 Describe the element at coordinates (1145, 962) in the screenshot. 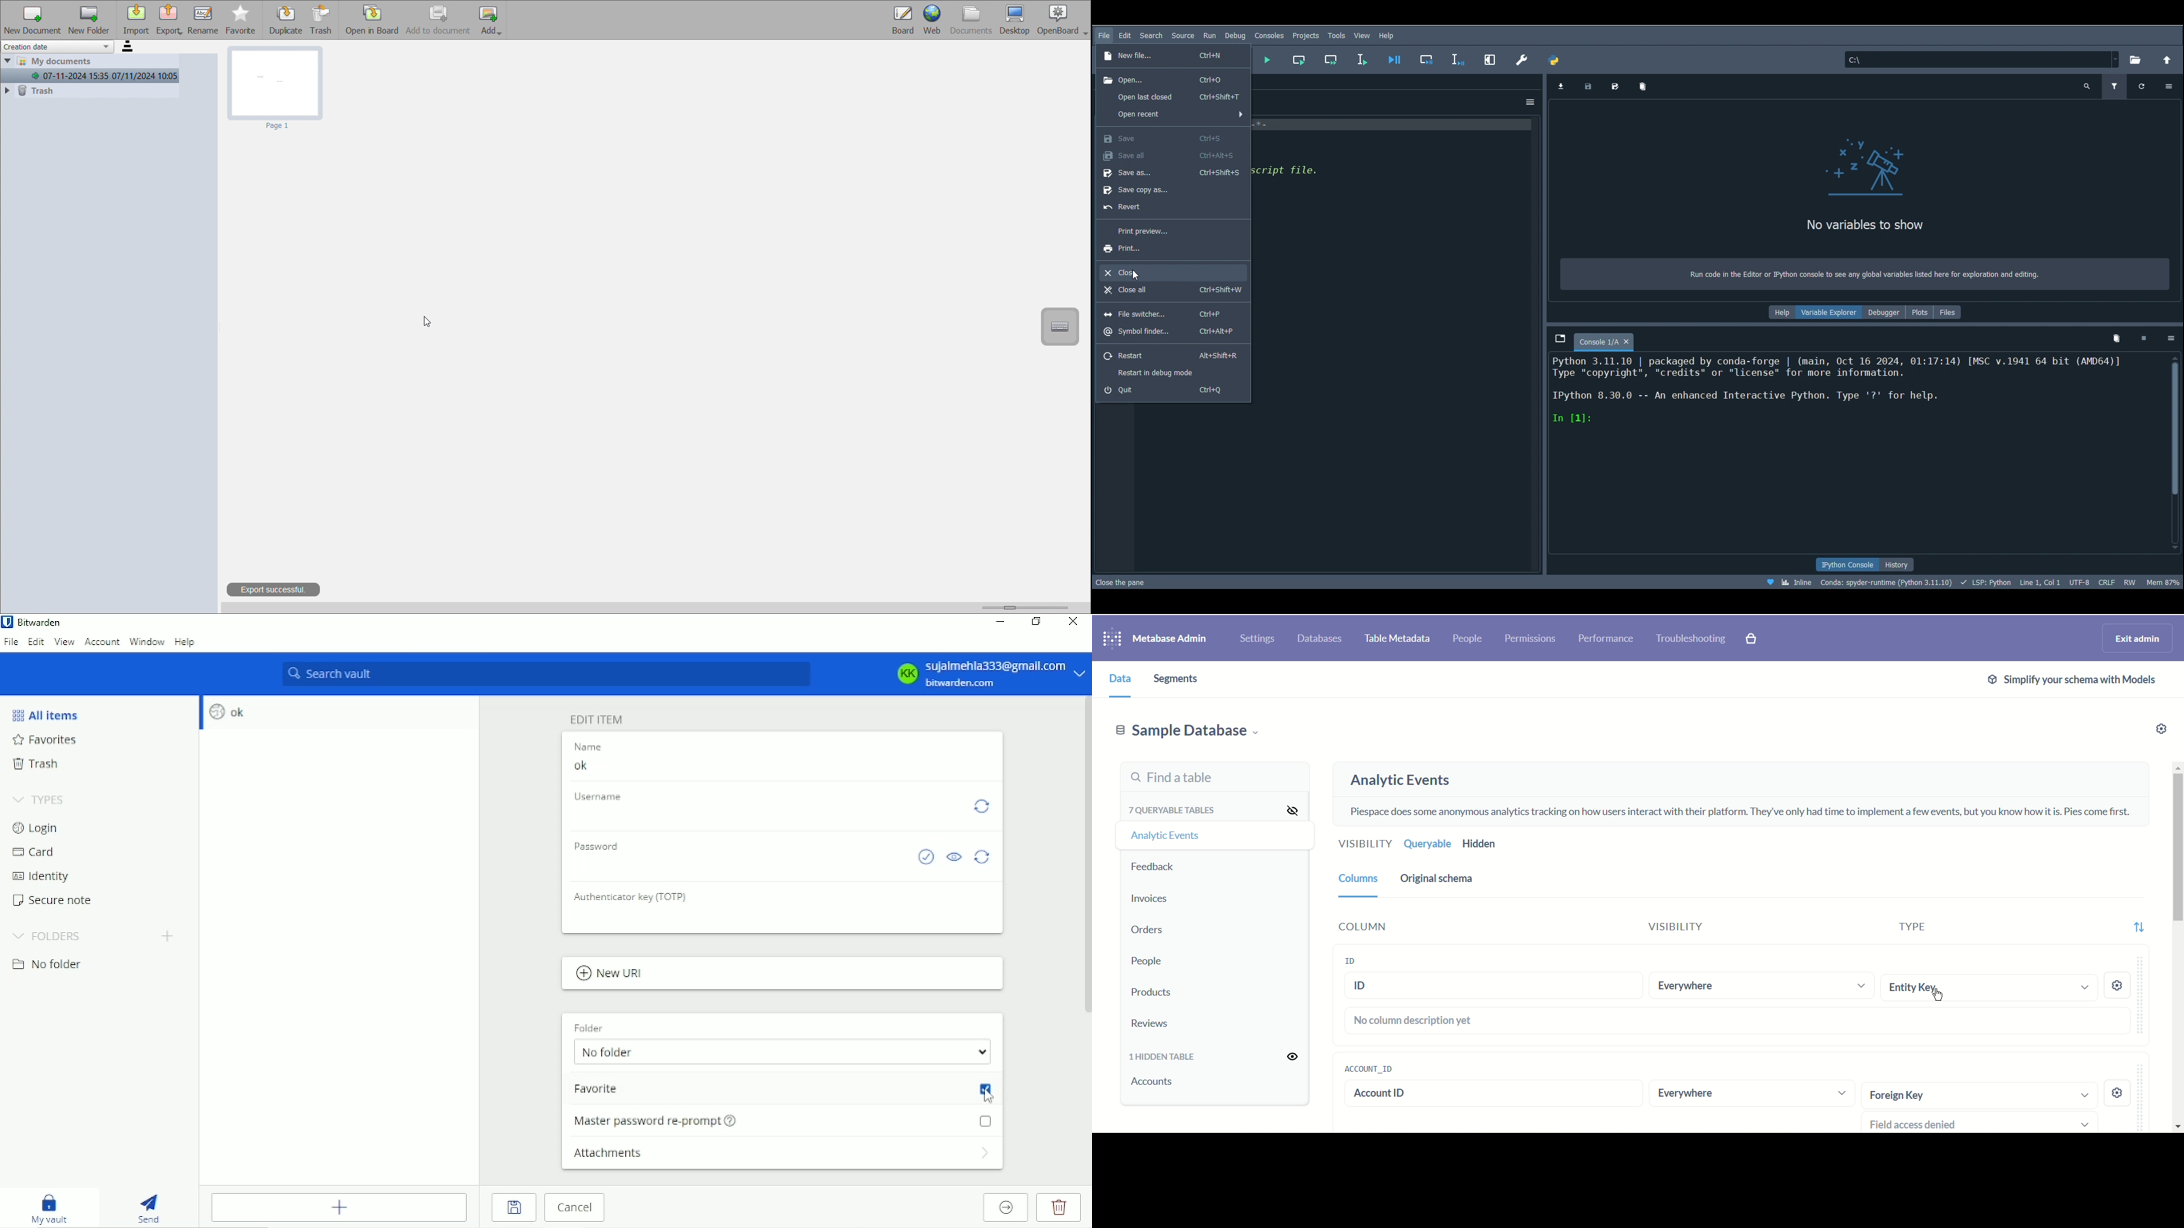

I see `people` at that location.